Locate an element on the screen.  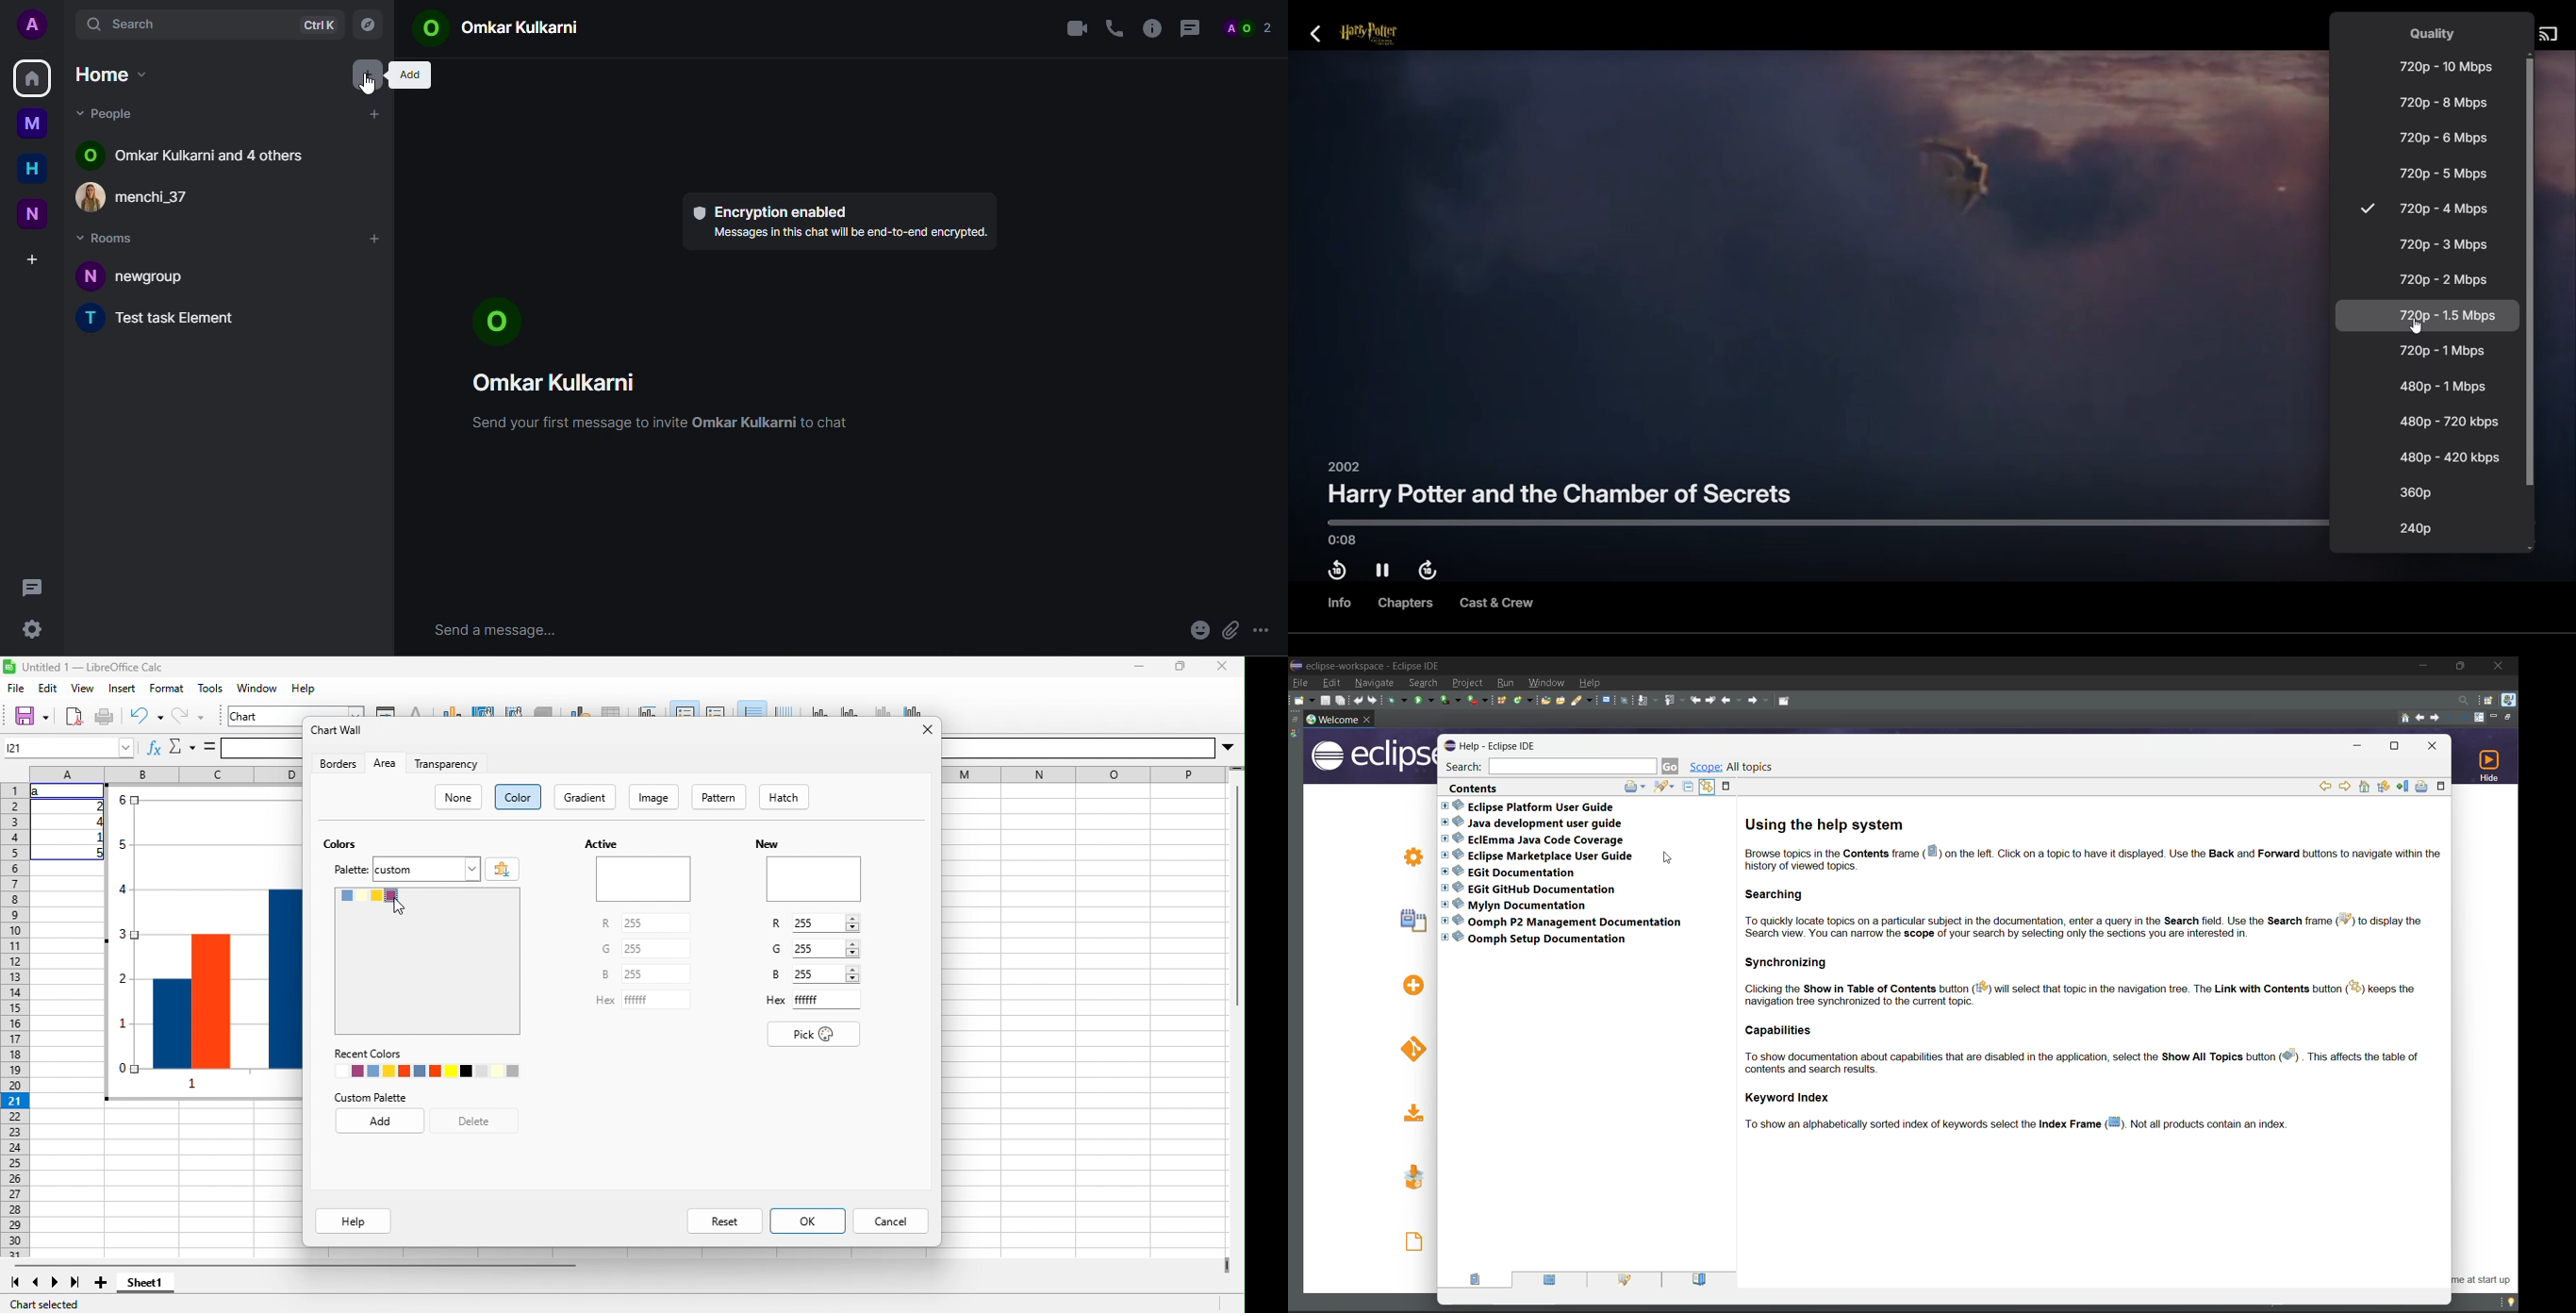
new is located at coordinates (1302, 699).